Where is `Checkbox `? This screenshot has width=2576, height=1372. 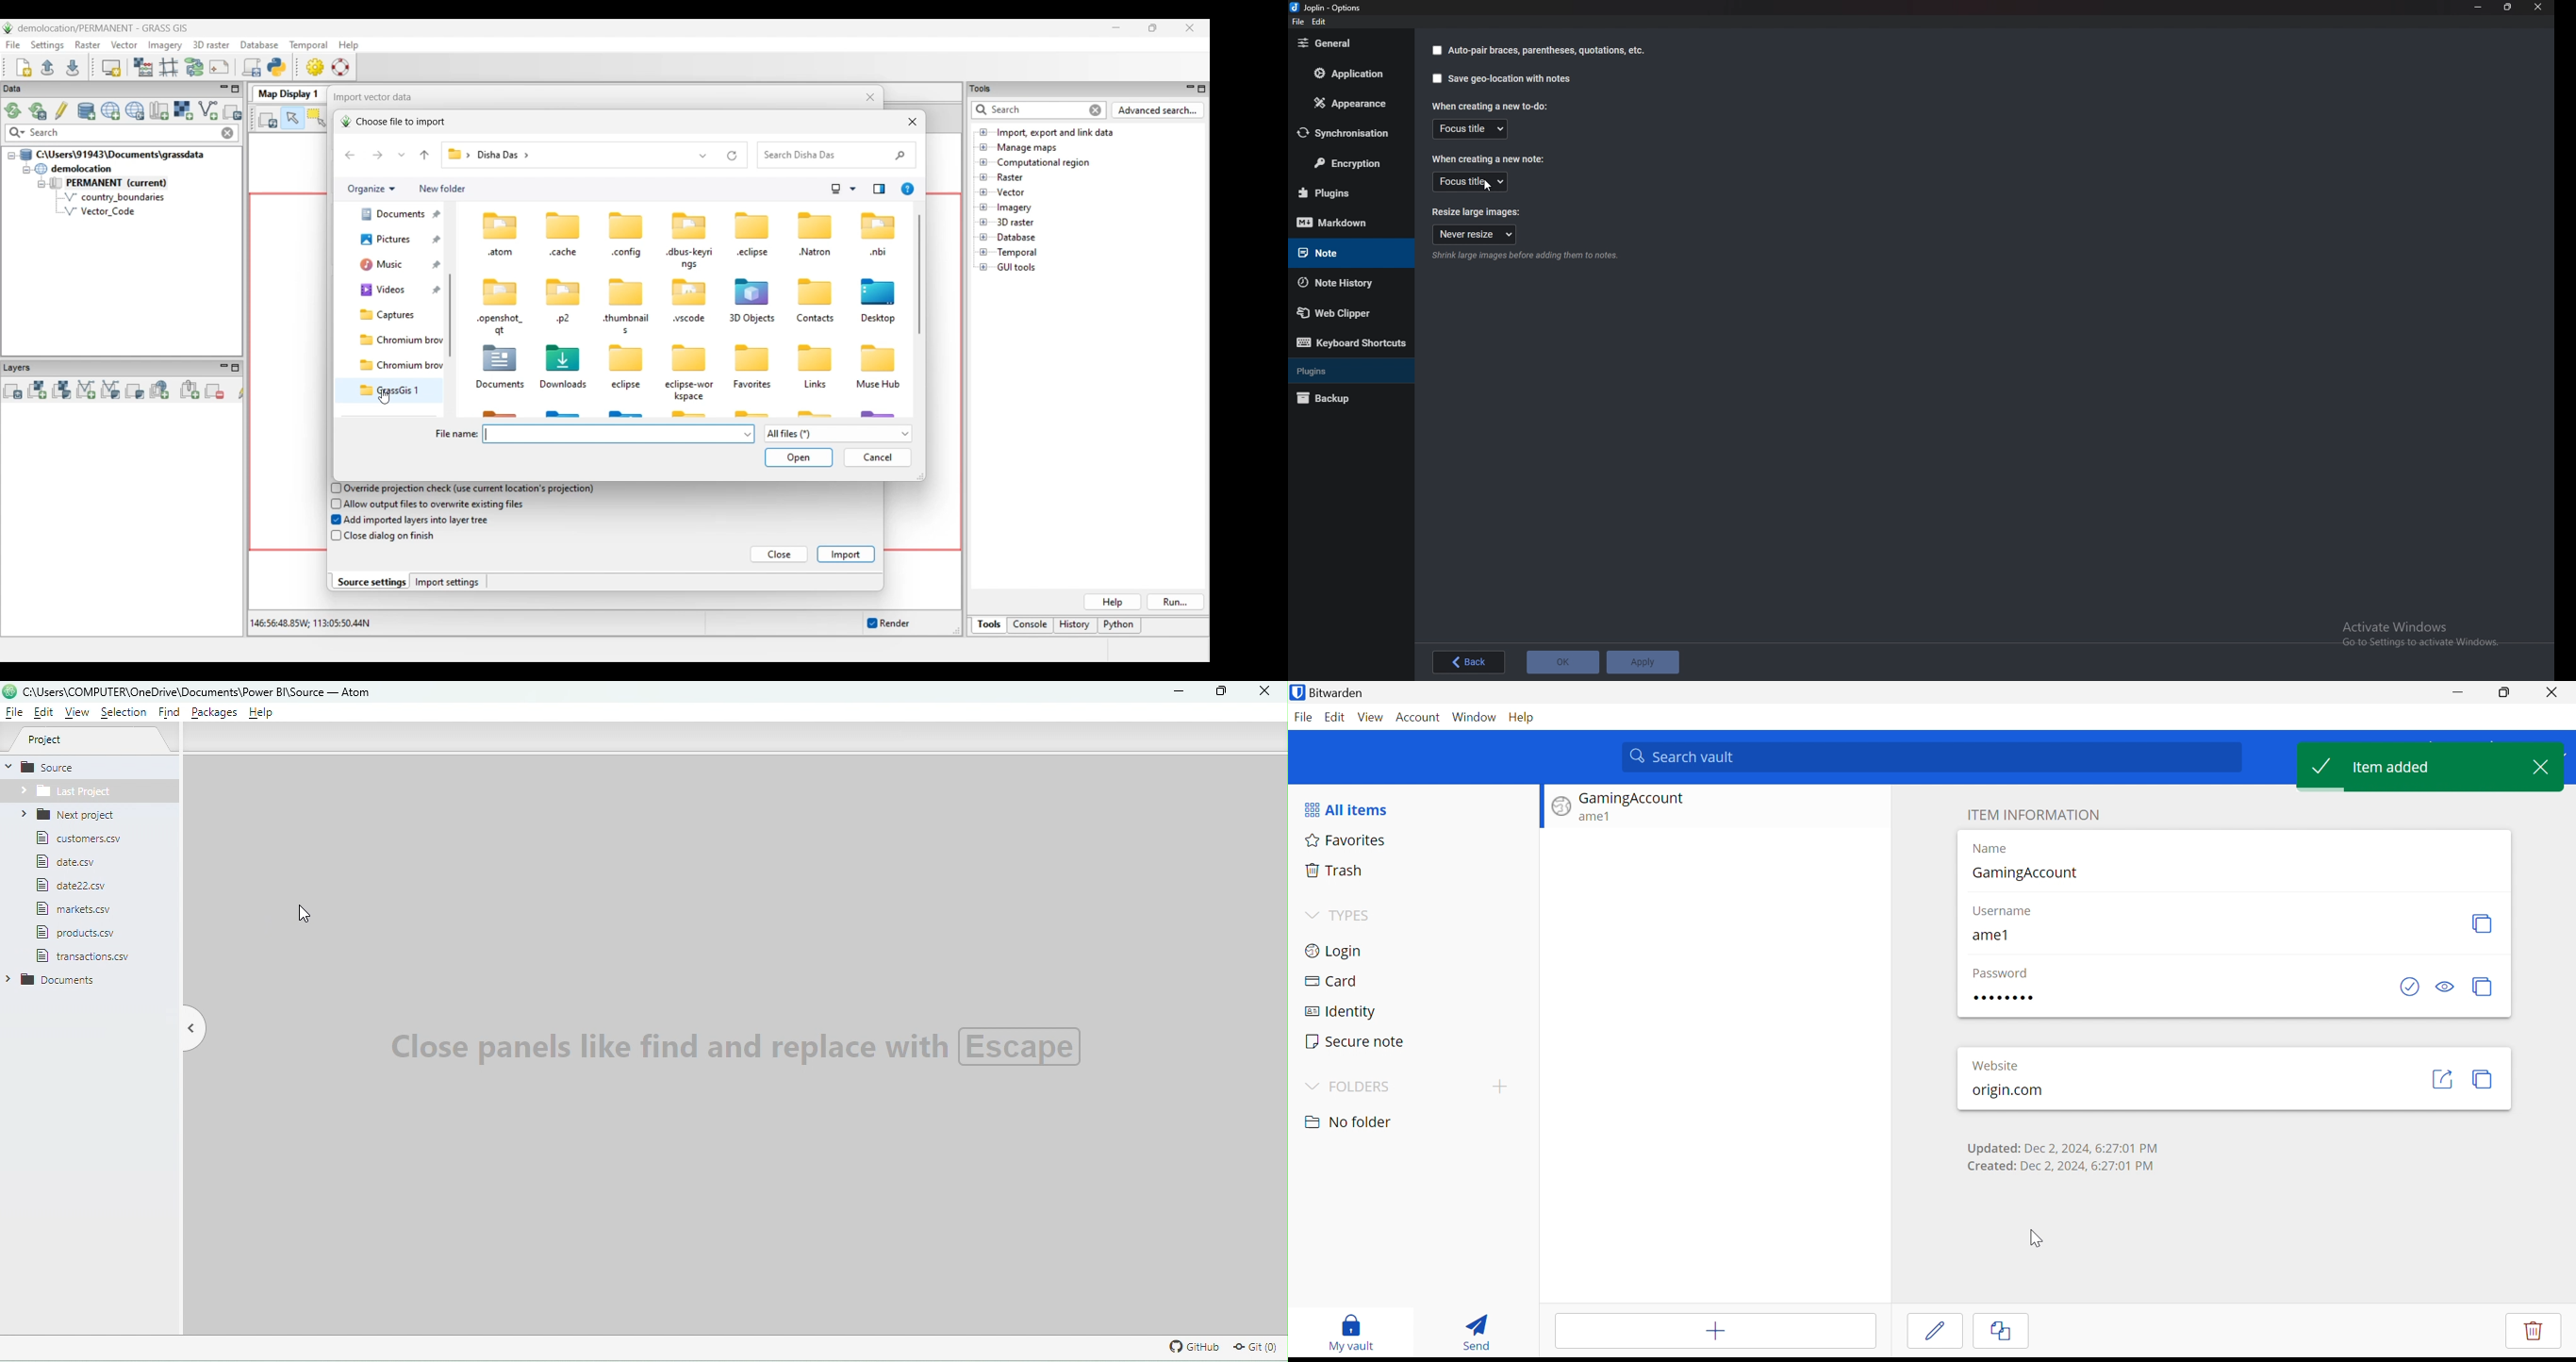 Checkbox  is located at coordinates (1434, 79).